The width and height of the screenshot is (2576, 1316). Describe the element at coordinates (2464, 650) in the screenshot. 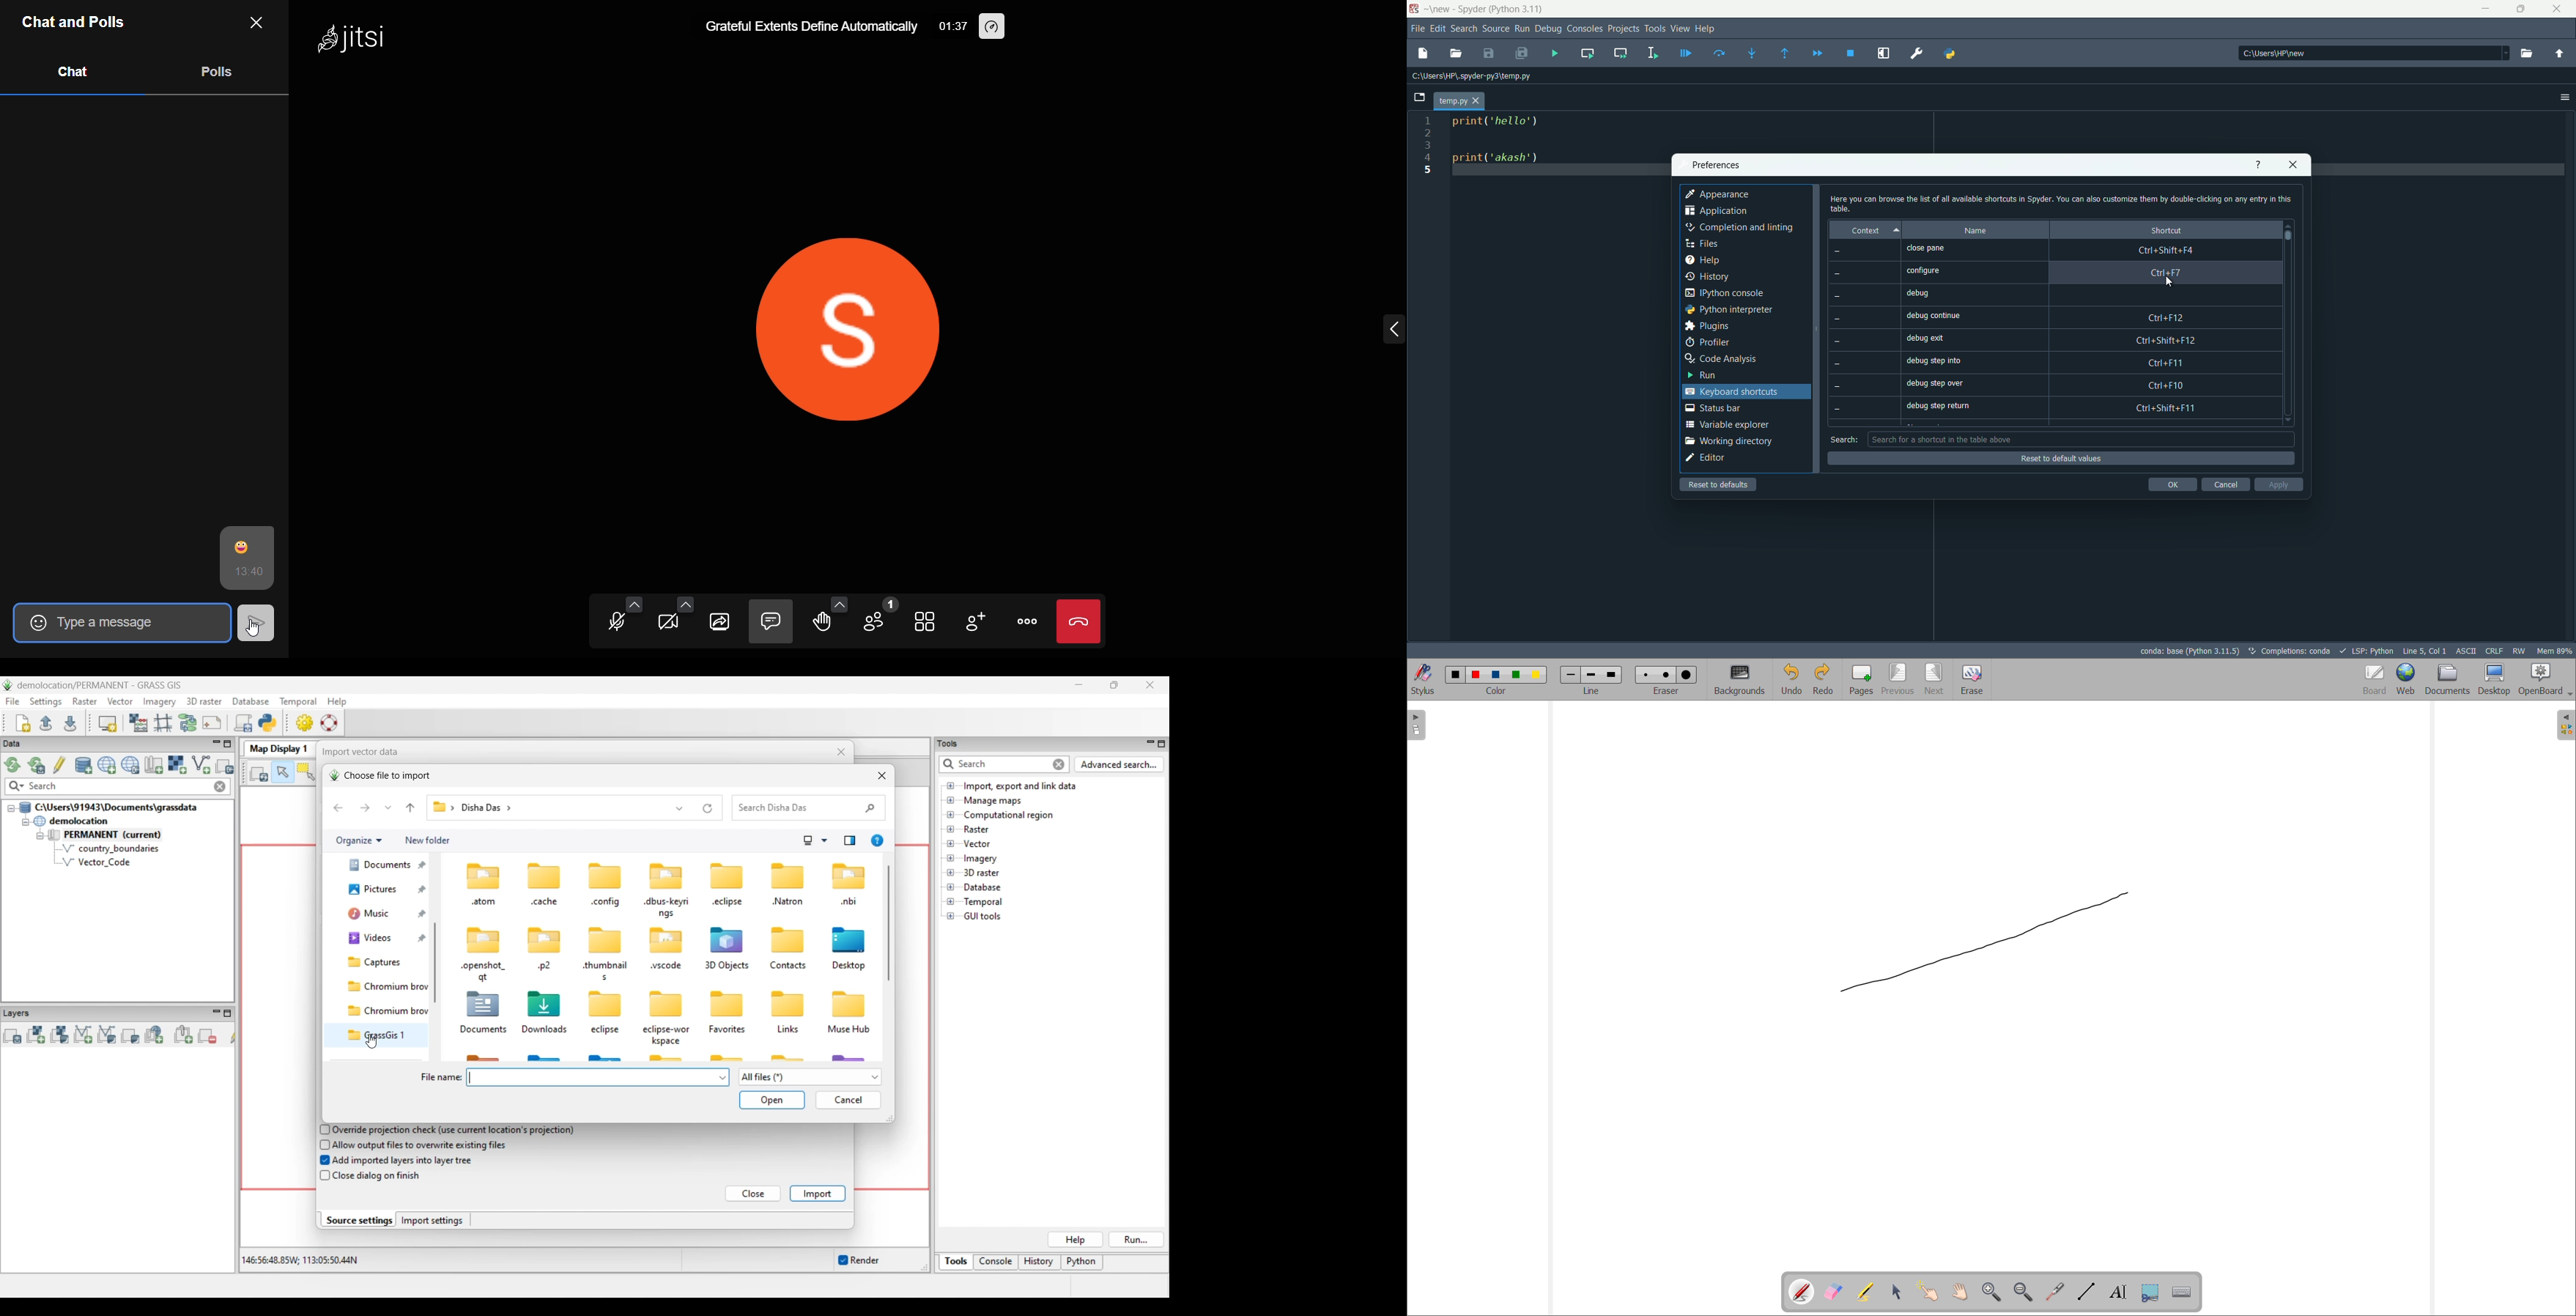

I see `file encoding` at that location.